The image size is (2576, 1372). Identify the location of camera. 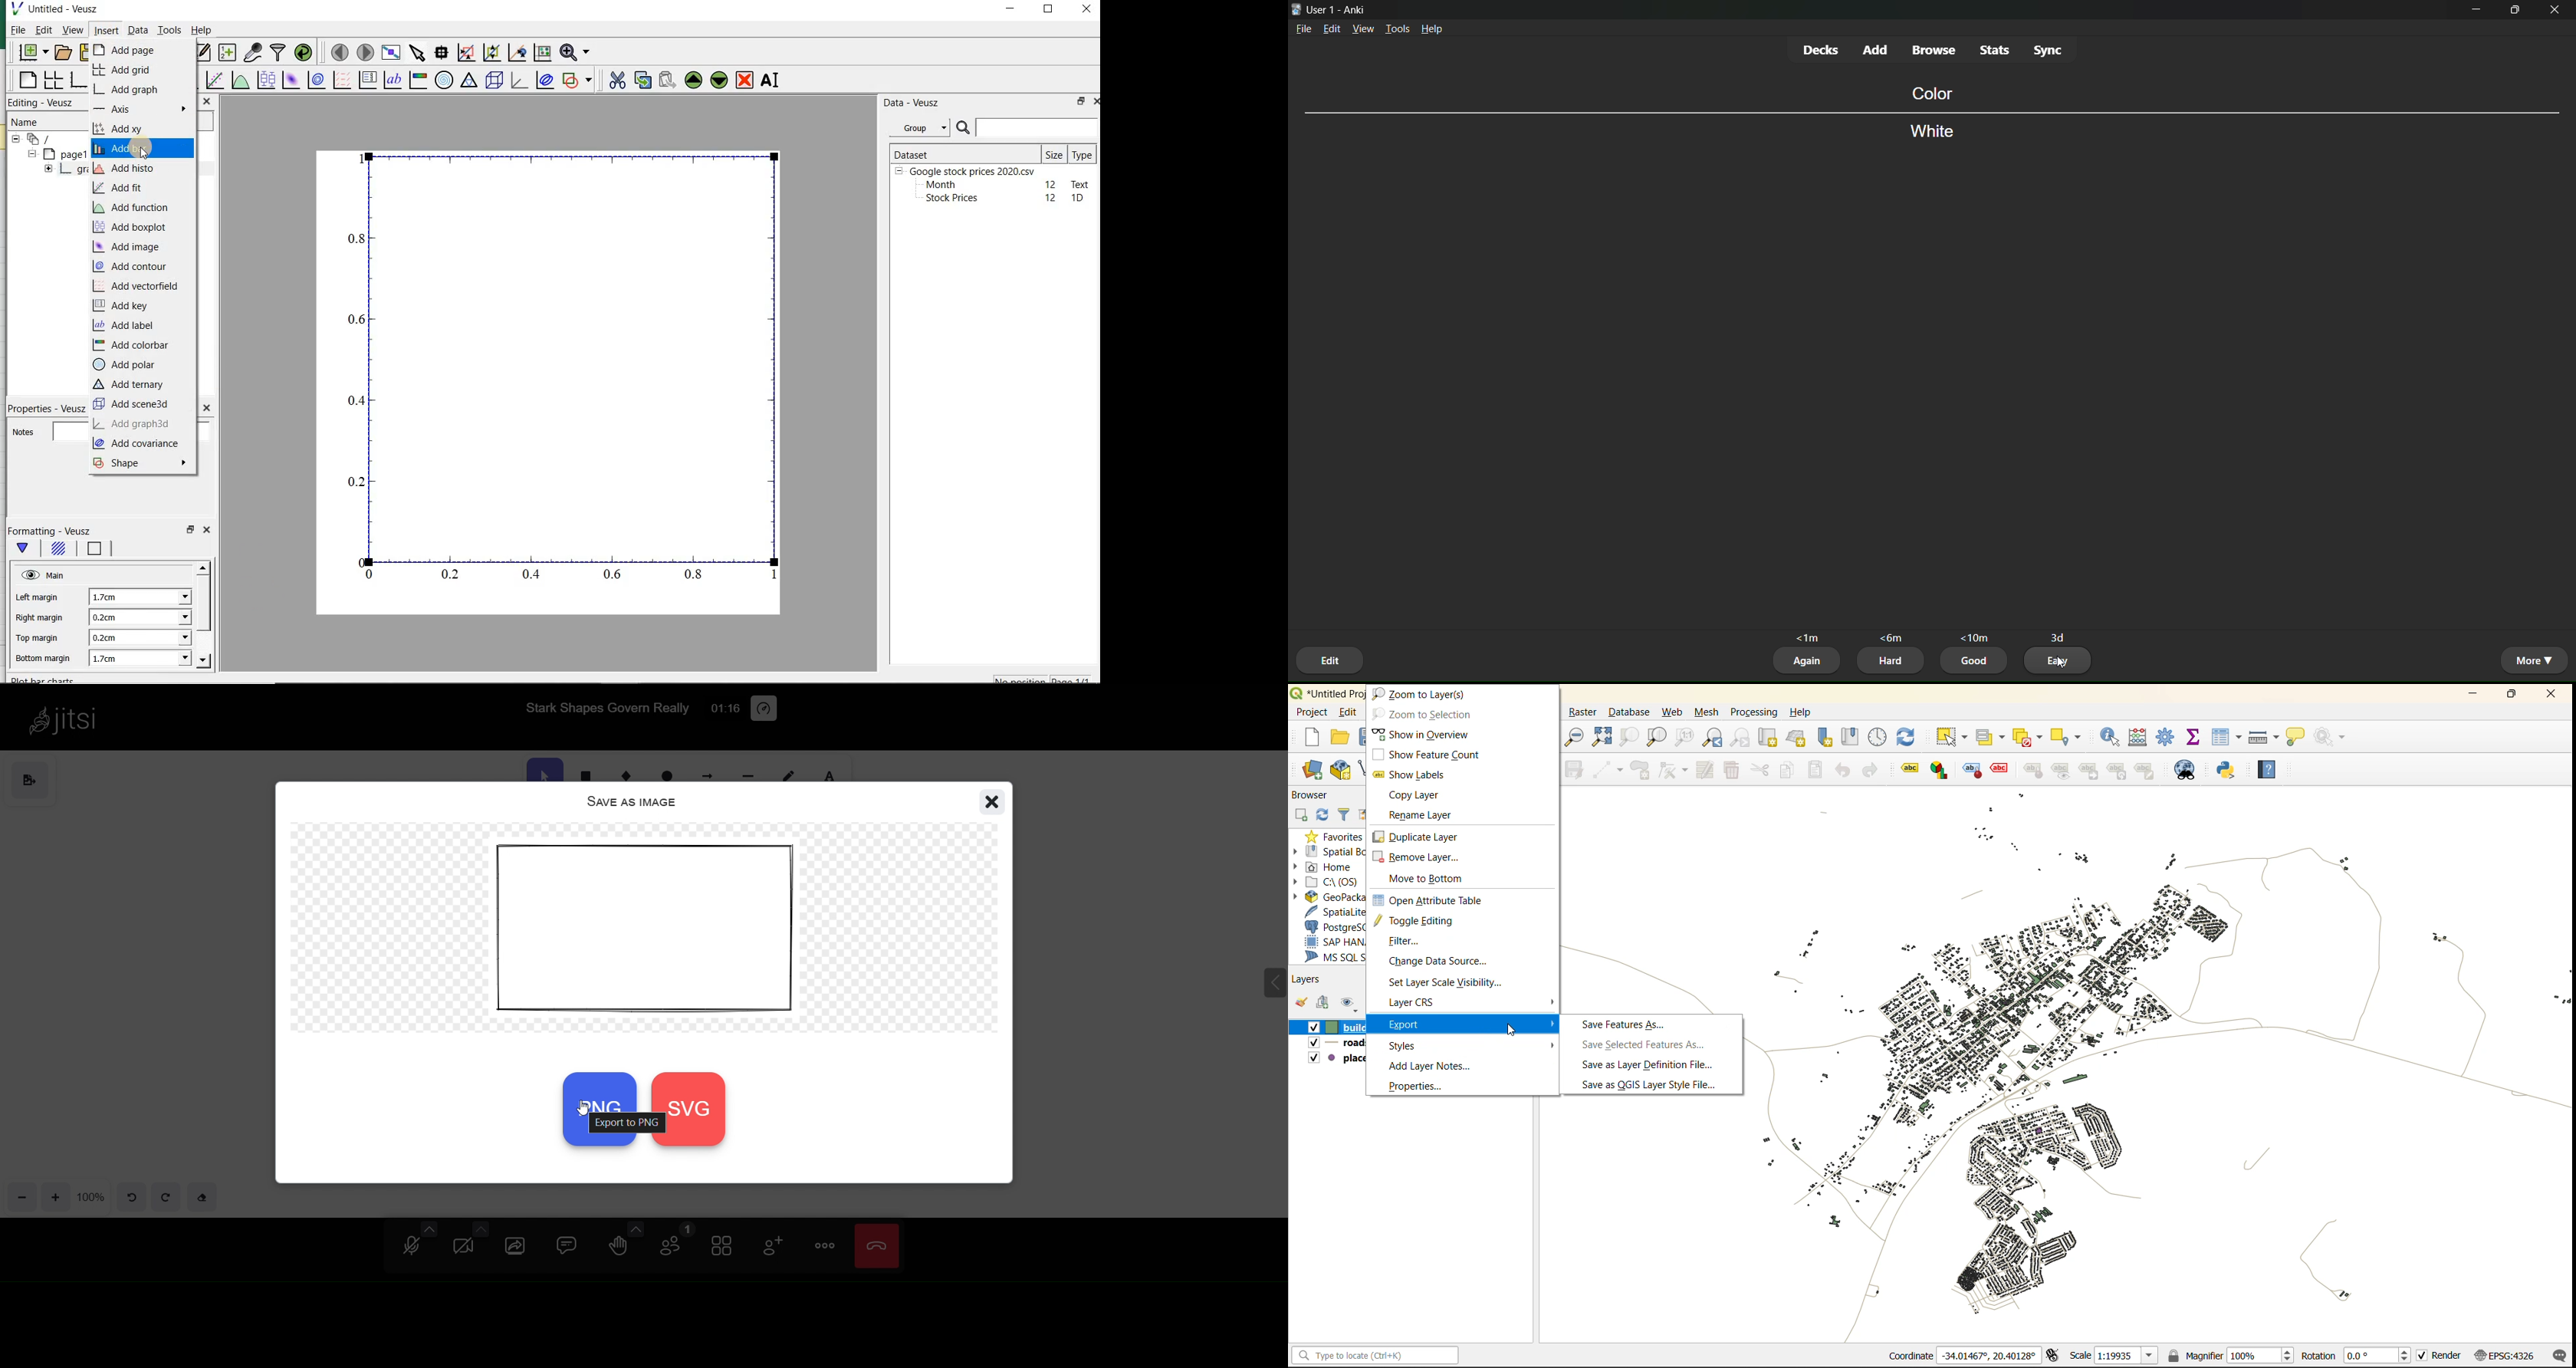
(464, 1248).